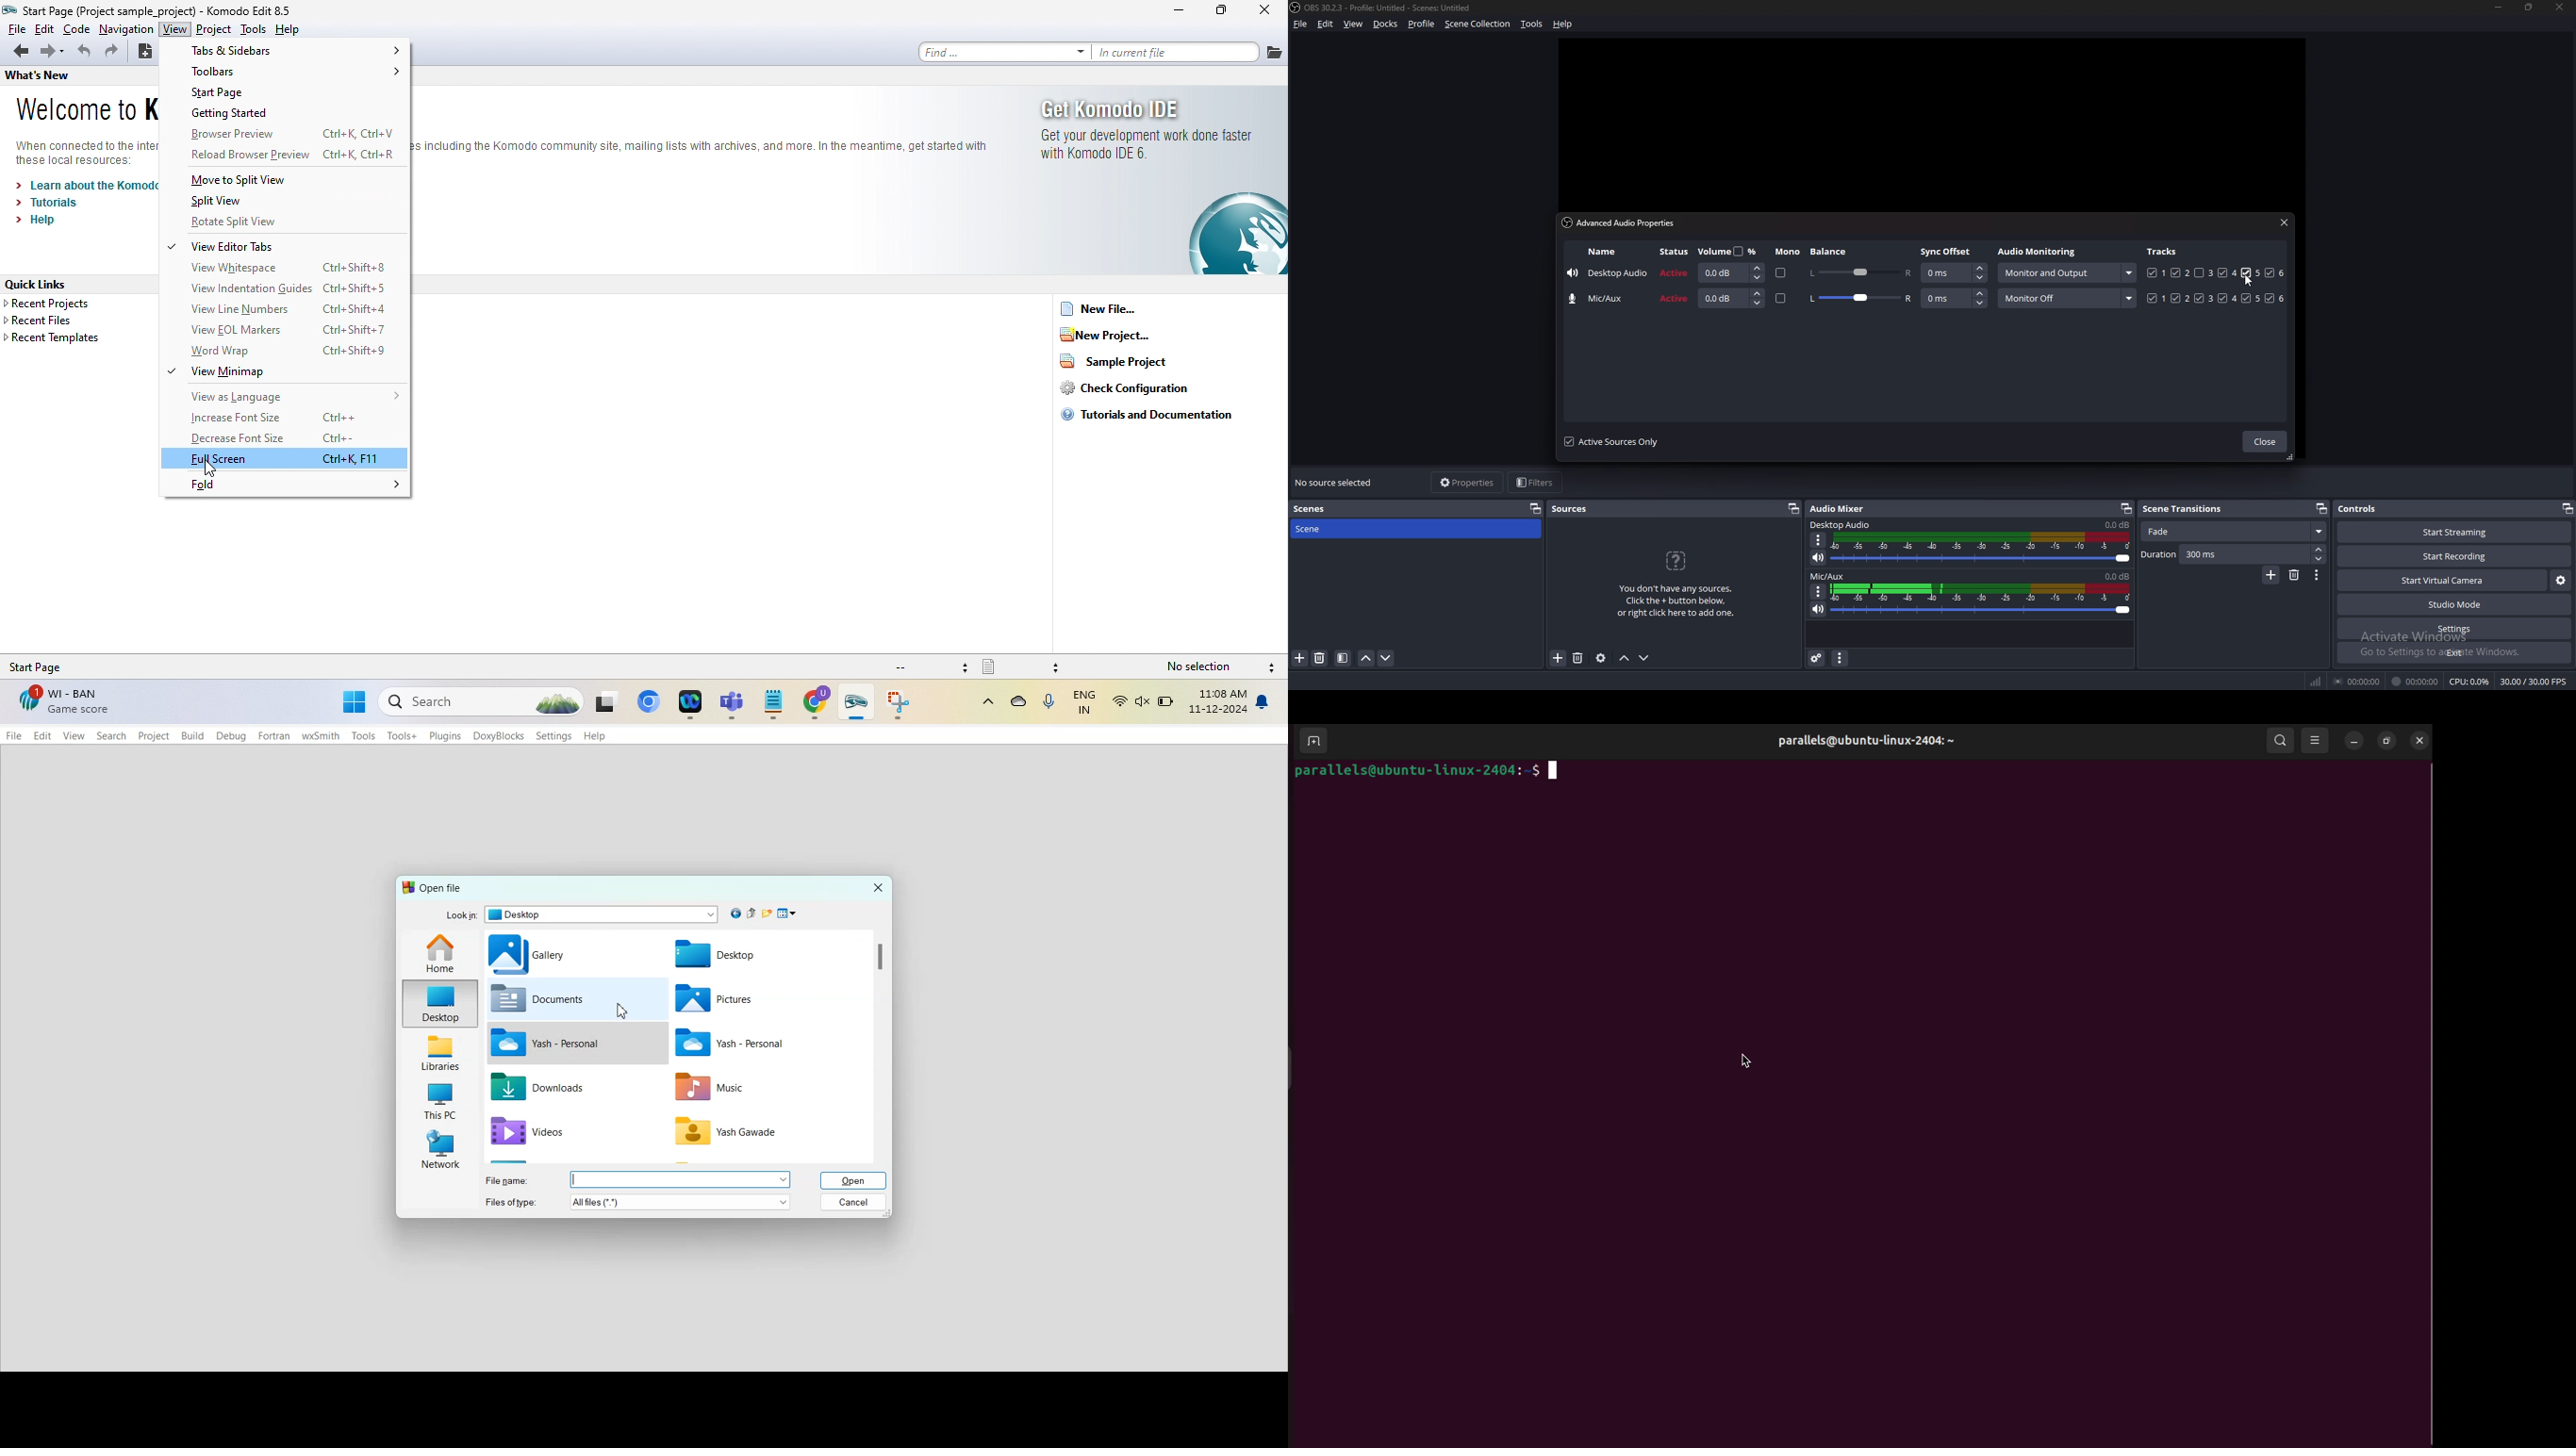  Describe the element at coordinates (577, 1085) in the screenshot. I see `Downloads` at that location.